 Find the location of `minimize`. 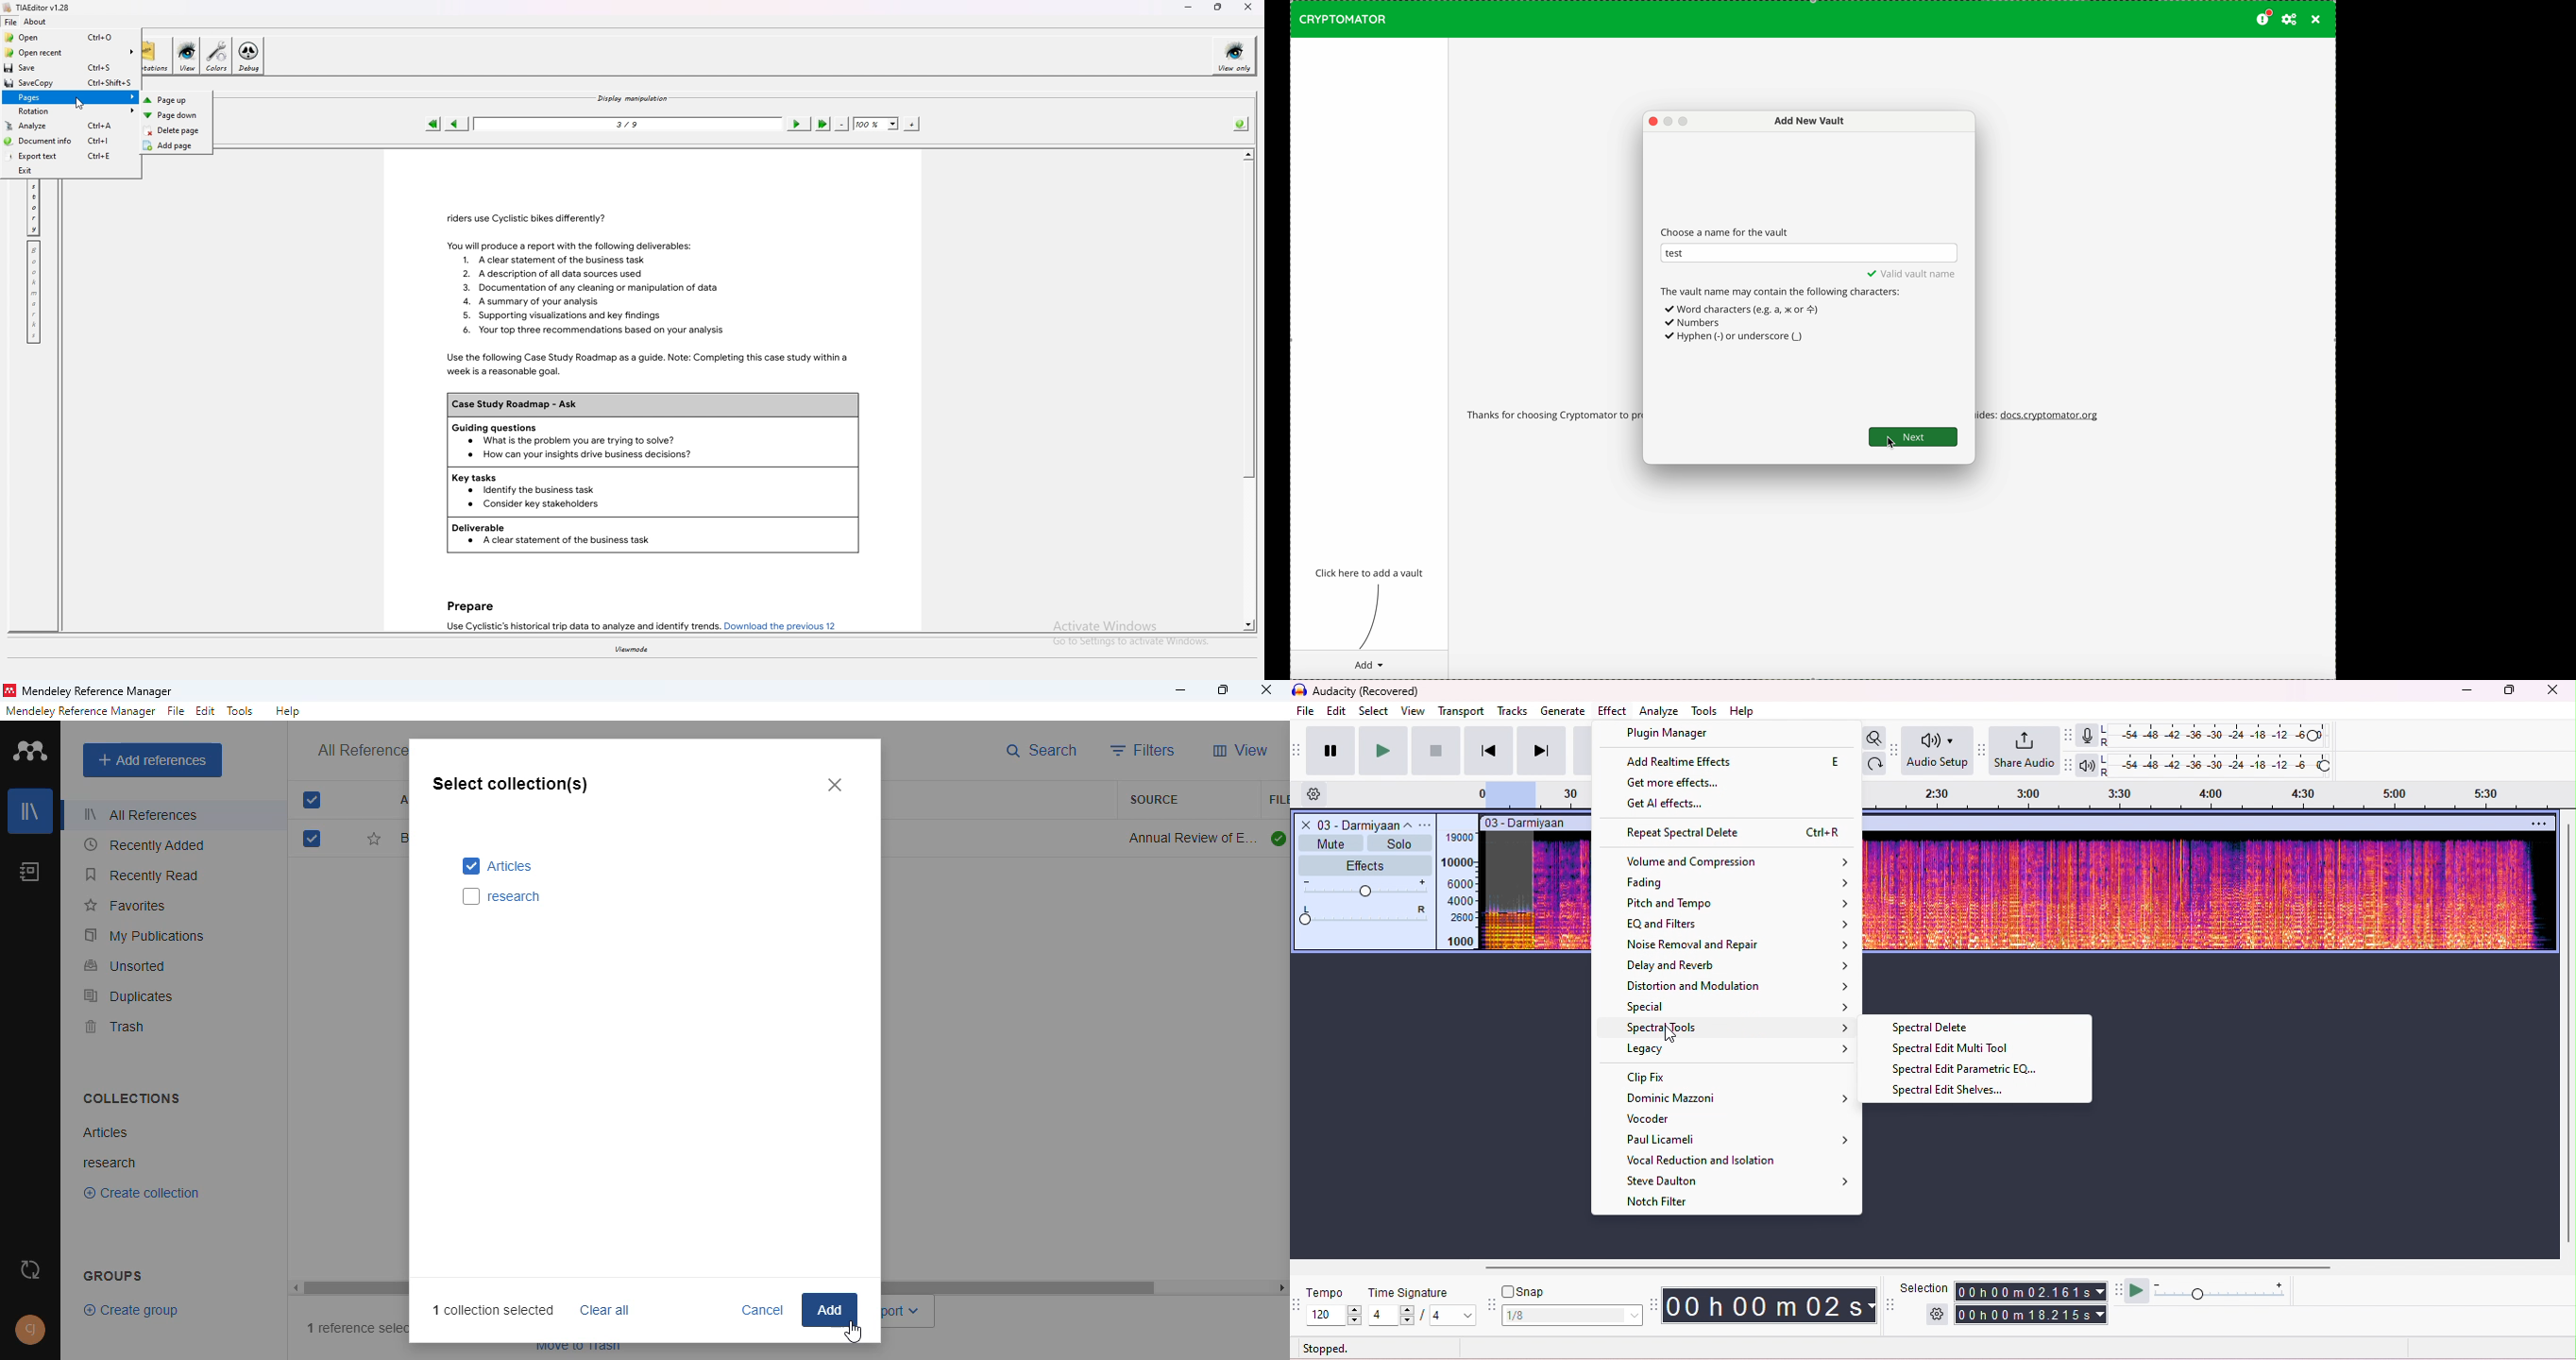

minimize is located at coordinates (1181, 691).